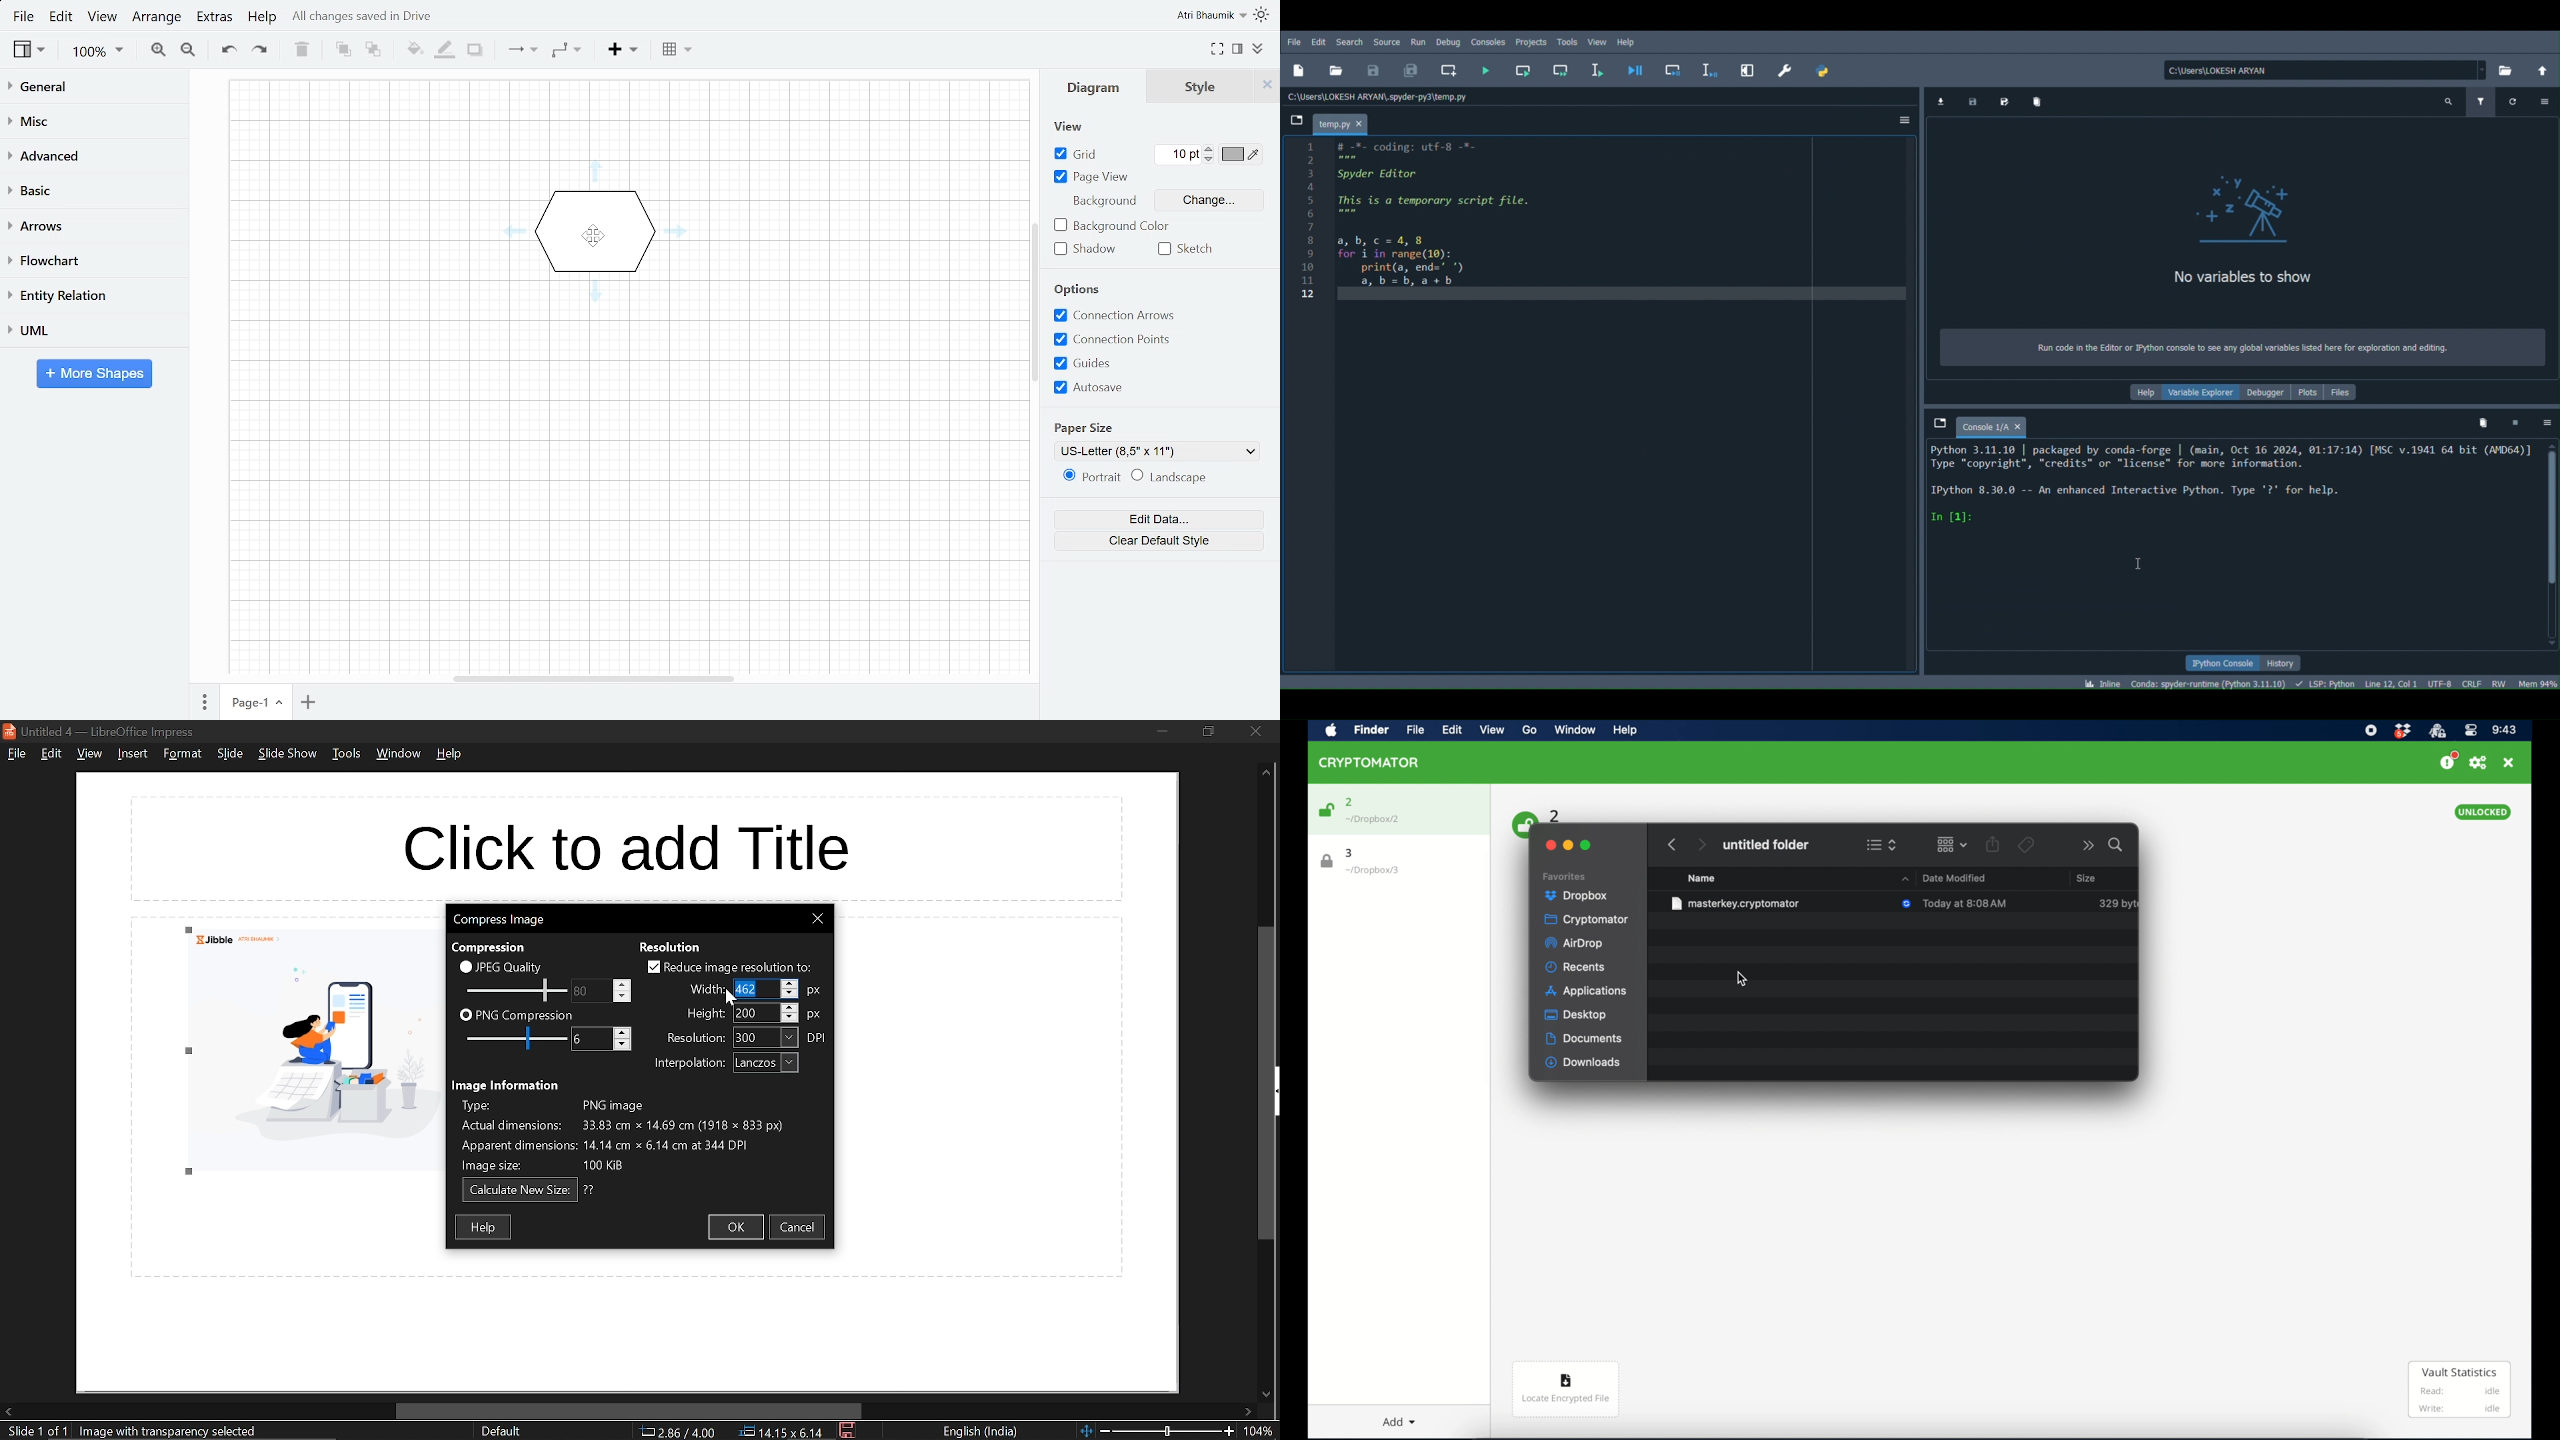 Image resolution: width=2576 pixels, height=1456 pixels. I want to click on  Flowchart, so click(86, 258).